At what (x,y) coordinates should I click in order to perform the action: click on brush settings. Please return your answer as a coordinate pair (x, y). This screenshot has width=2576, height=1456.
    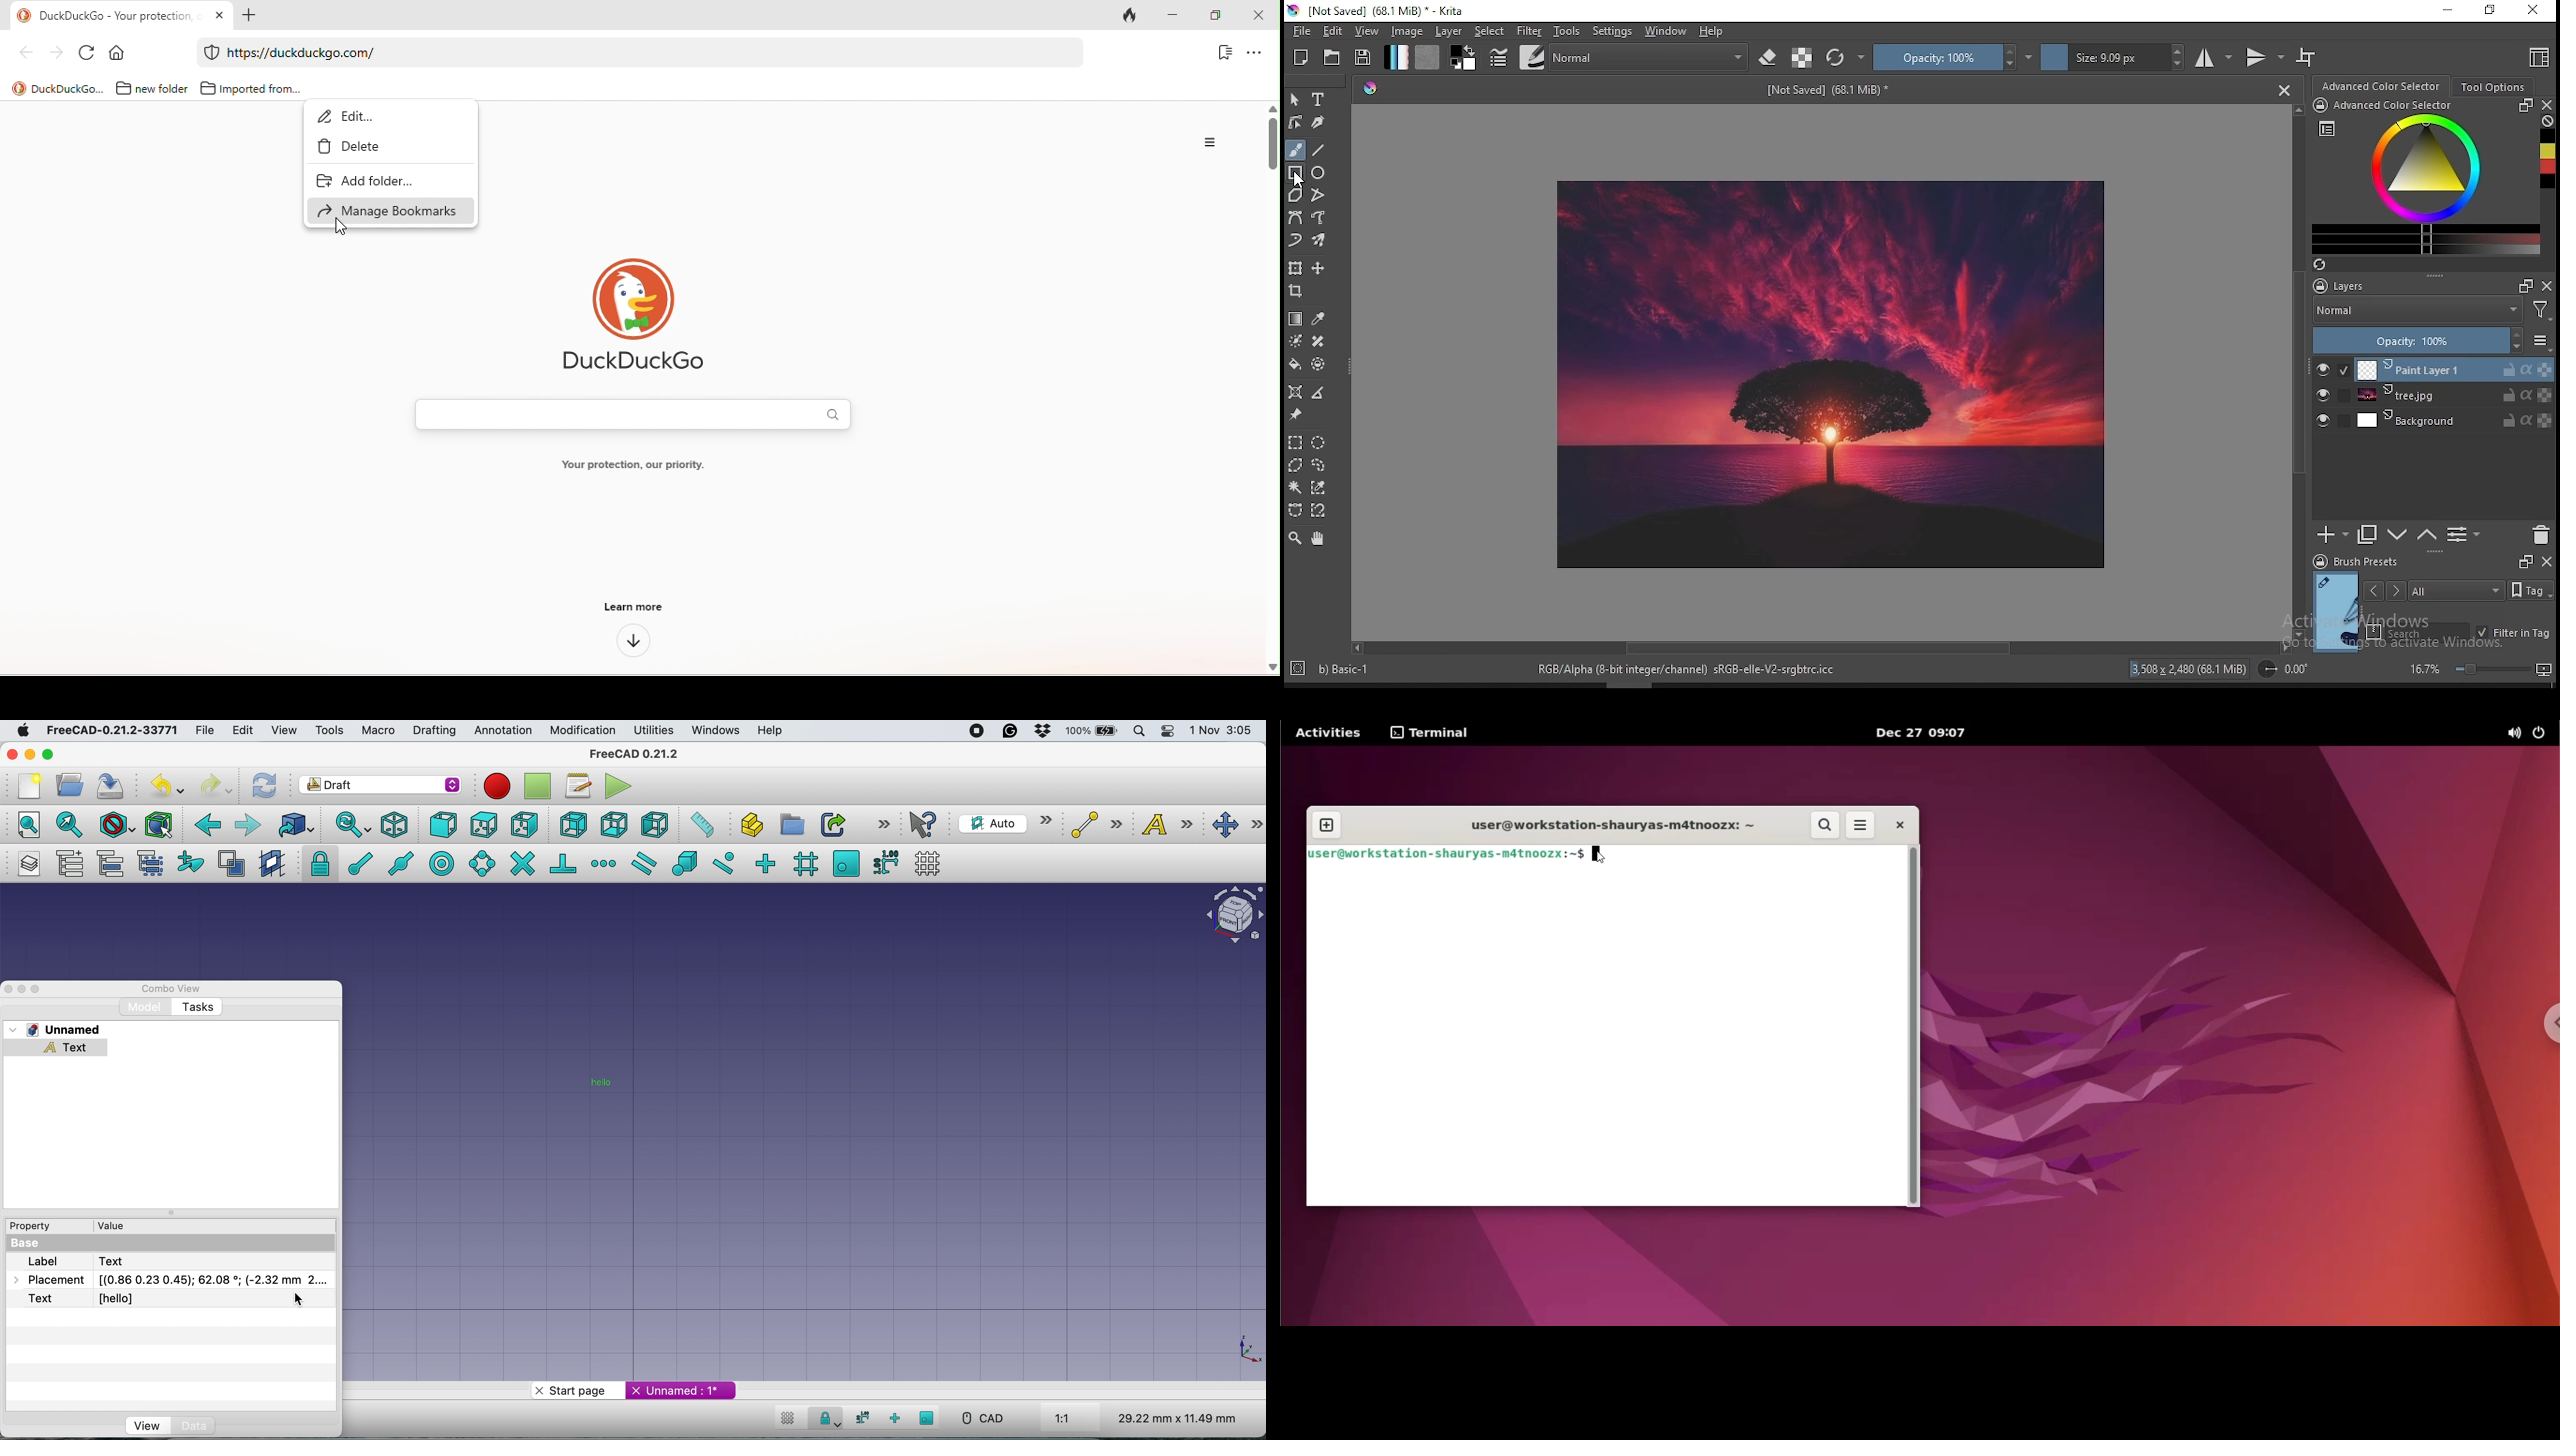
    Looking at the image, I should click on (1497, 56).